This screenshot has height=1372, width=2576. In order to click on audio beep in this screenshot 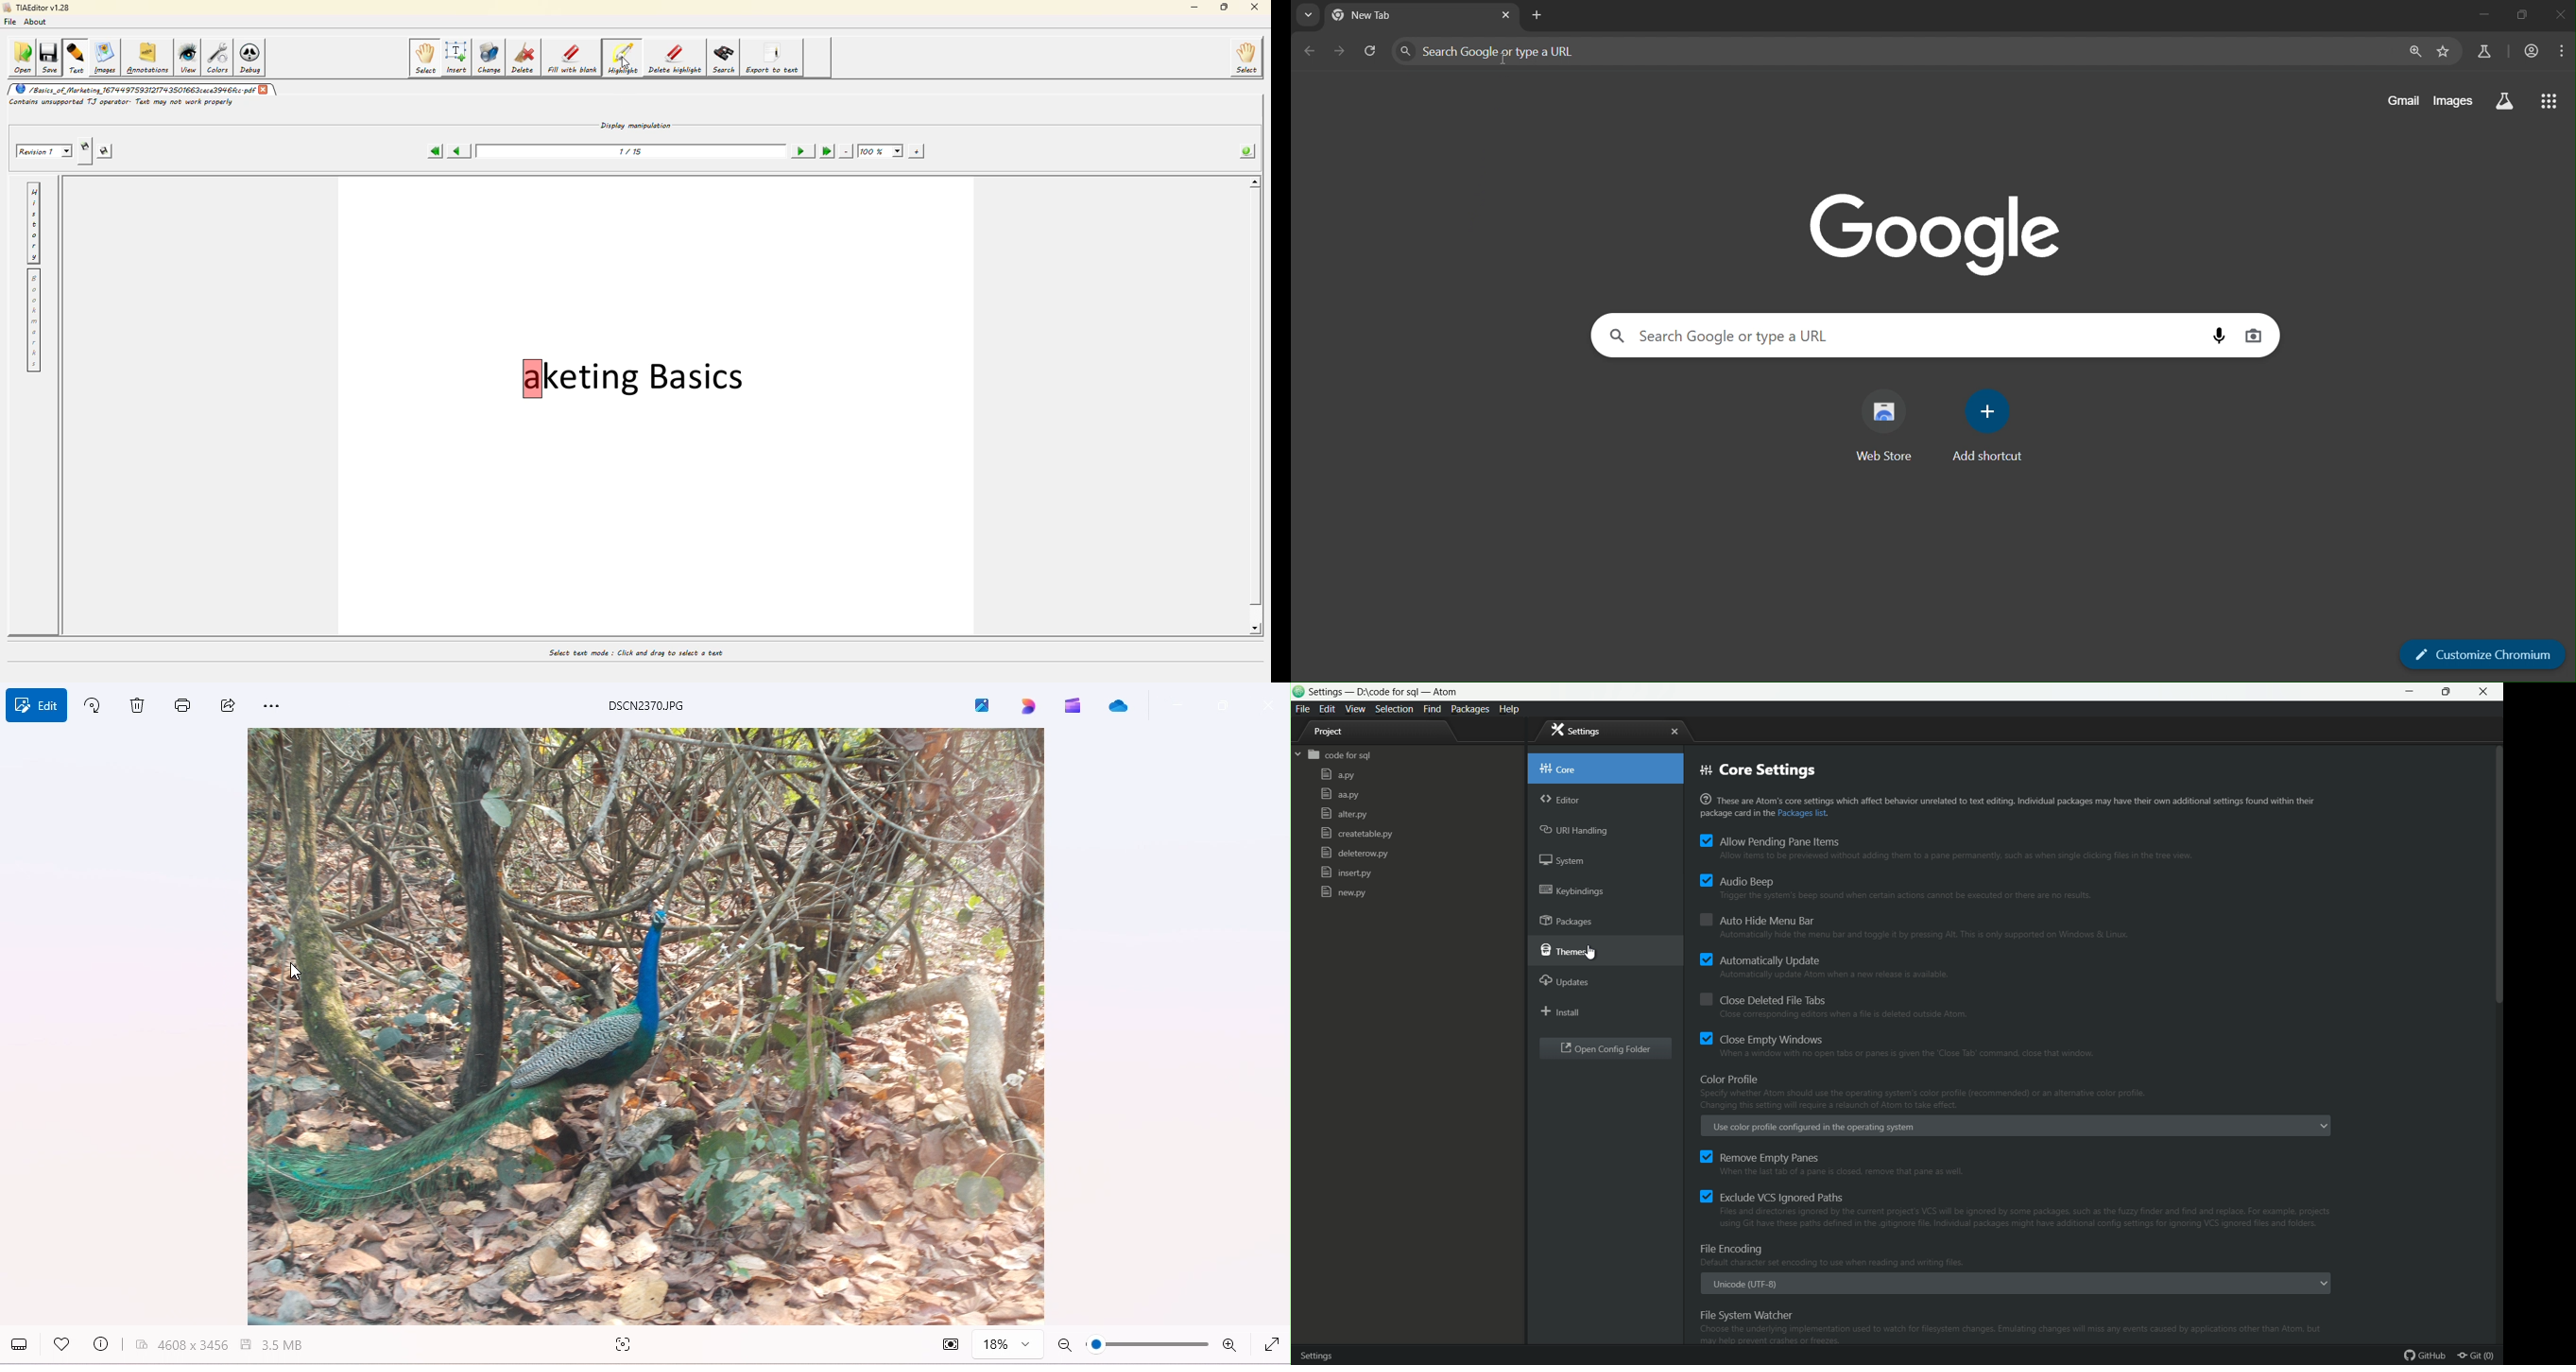, I will do `click(1737, 881)`.